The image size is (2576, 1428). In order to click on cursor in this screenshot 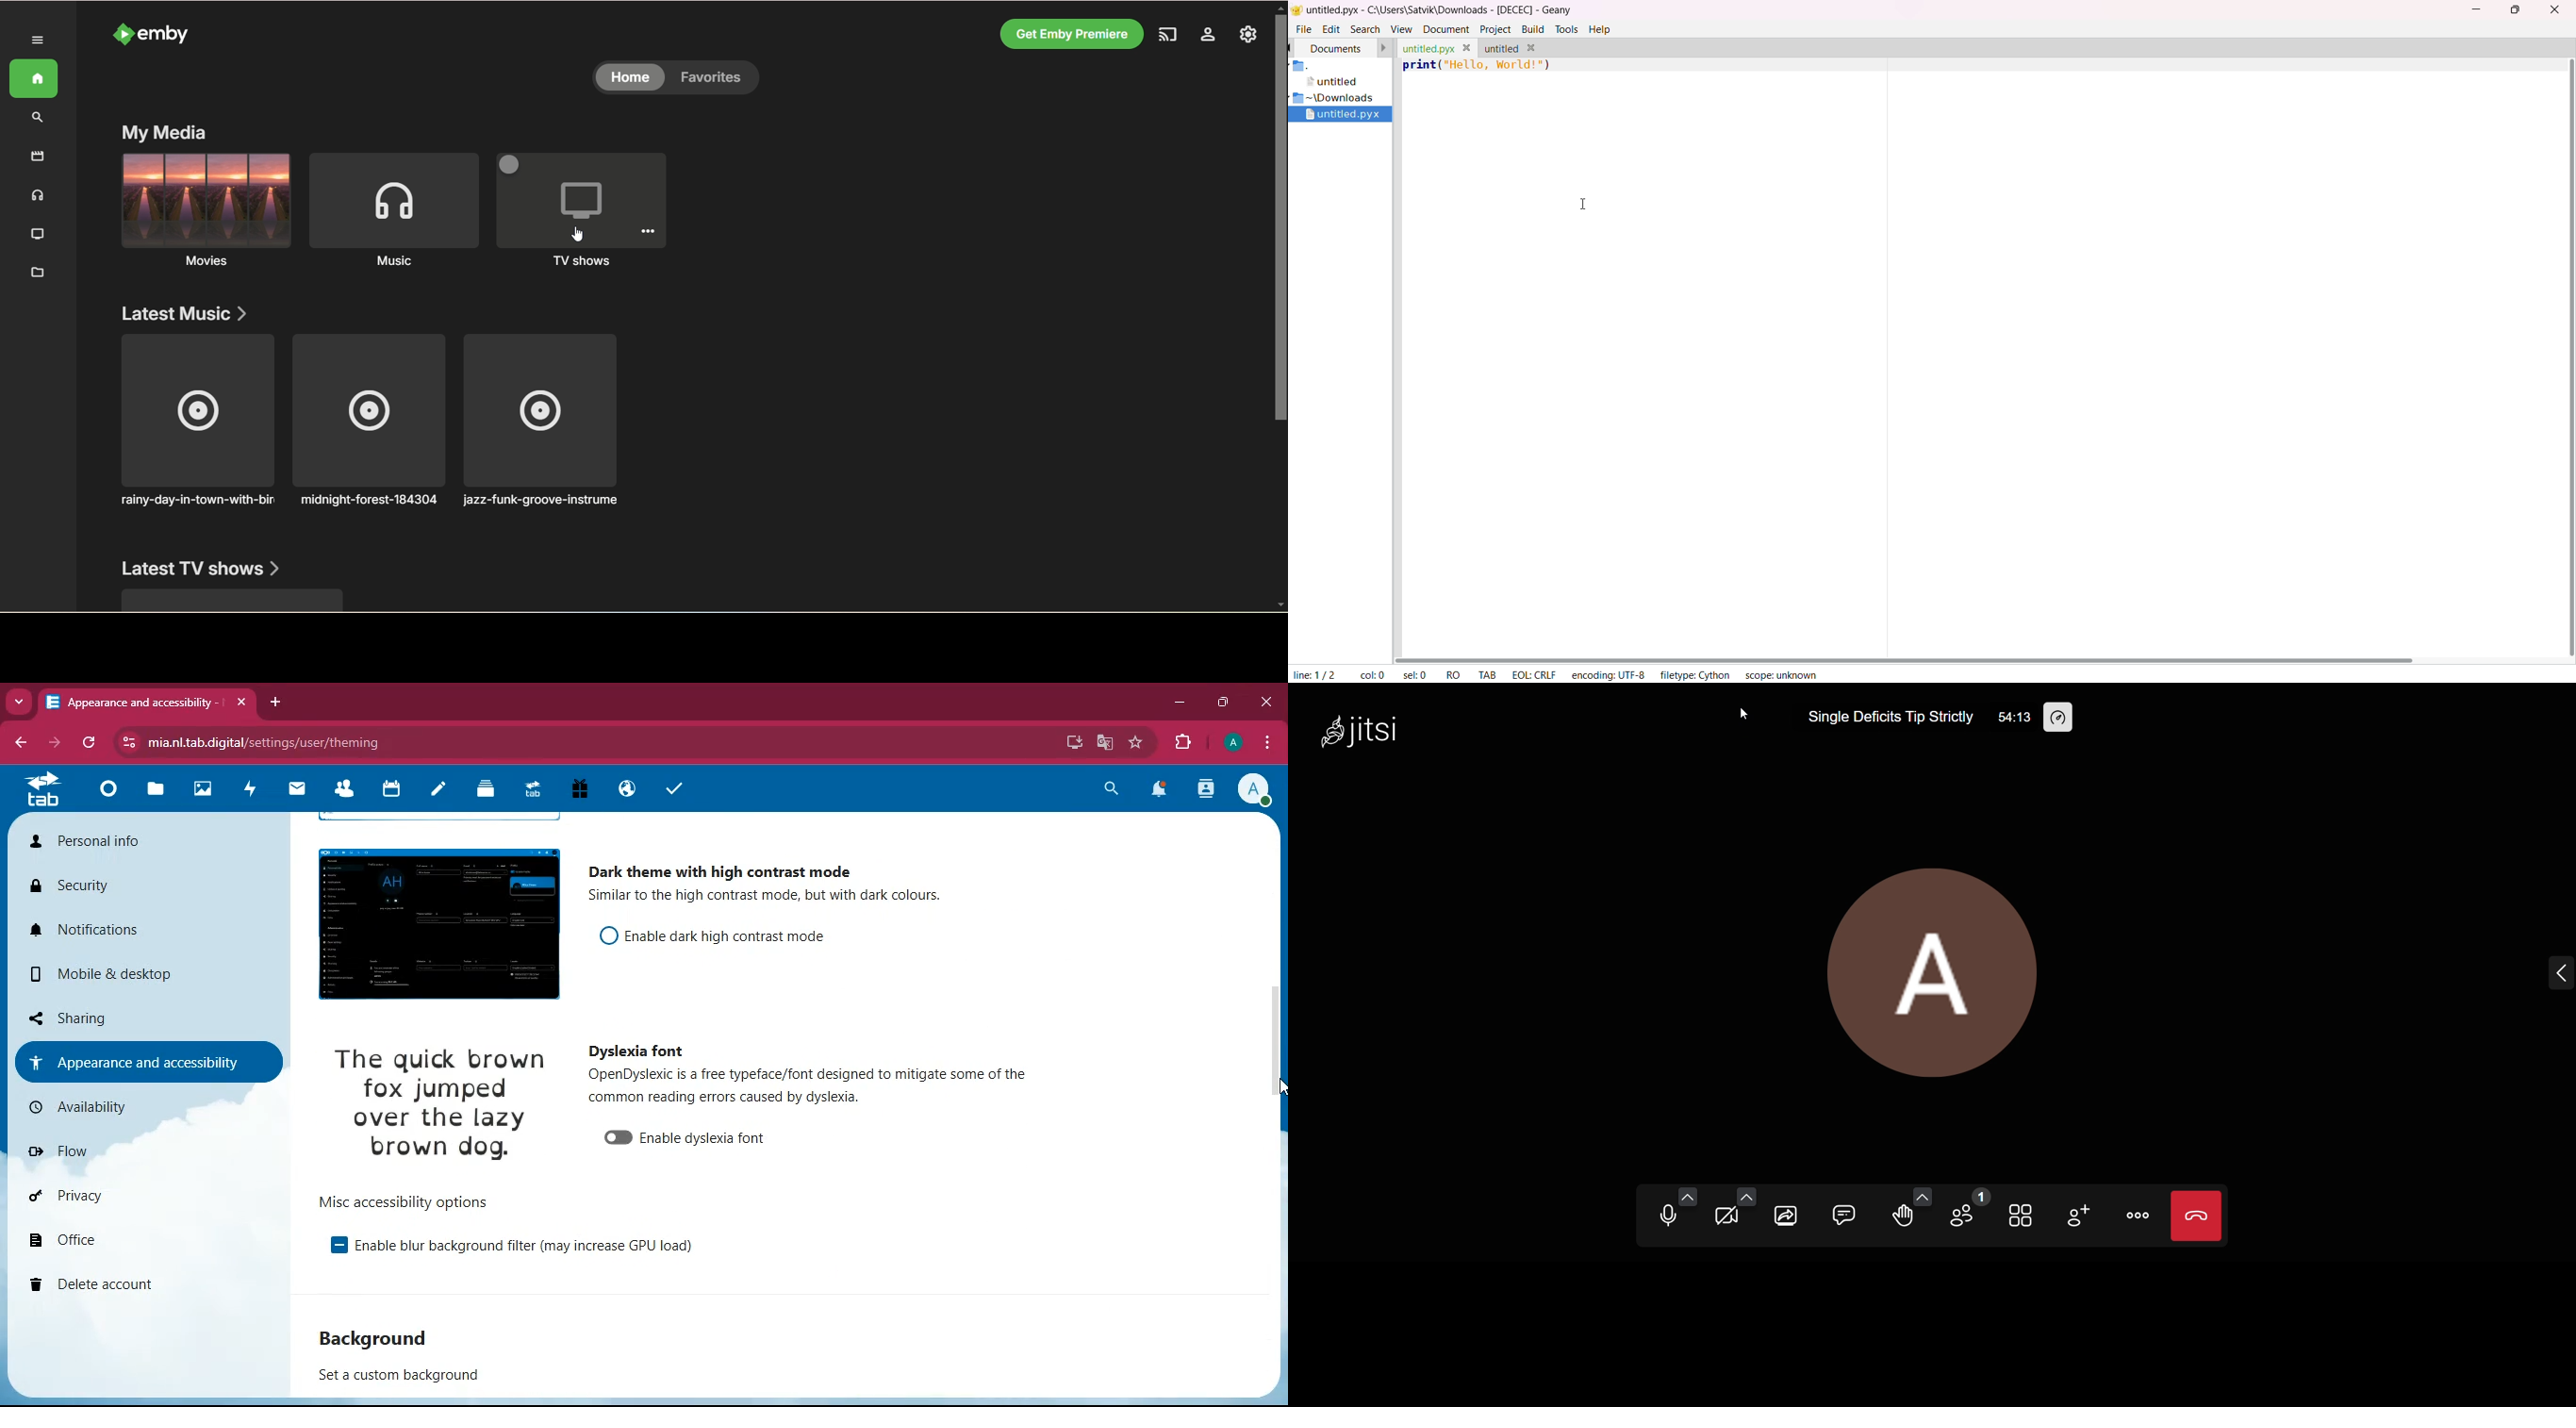, I will do `click(1274, 1085)`.